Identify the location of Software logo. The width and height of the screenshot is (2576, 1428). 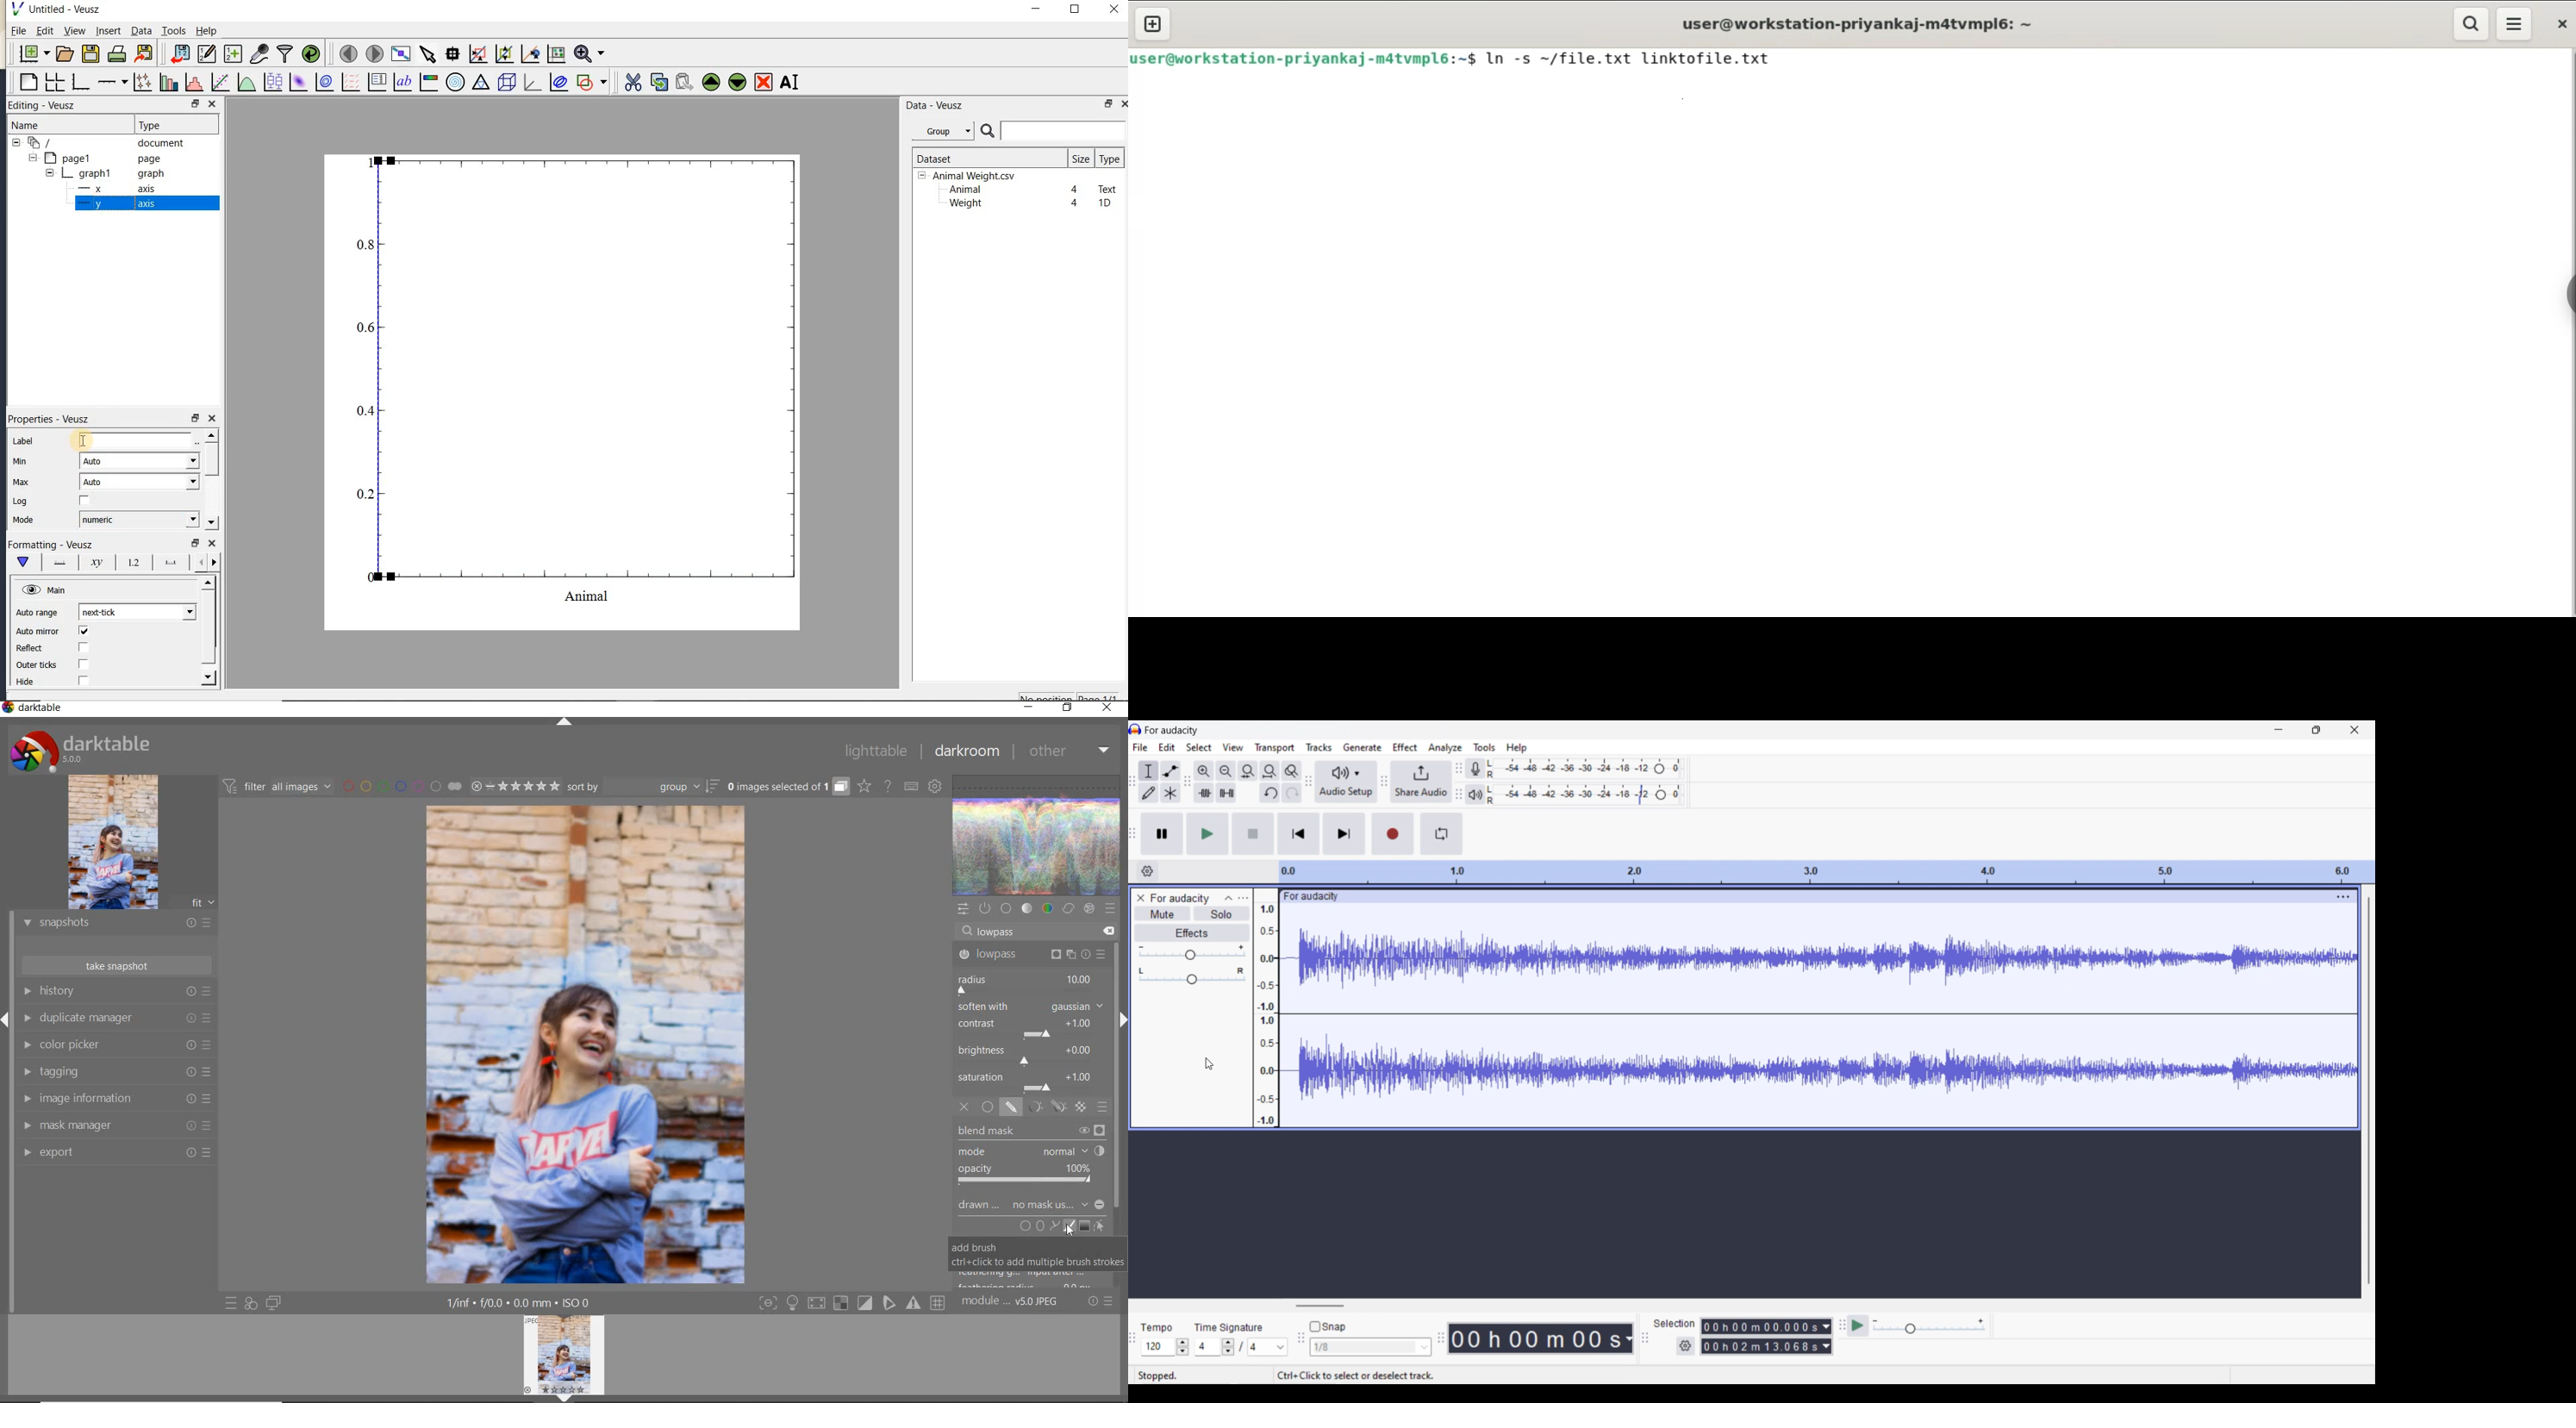
(1135, 729).